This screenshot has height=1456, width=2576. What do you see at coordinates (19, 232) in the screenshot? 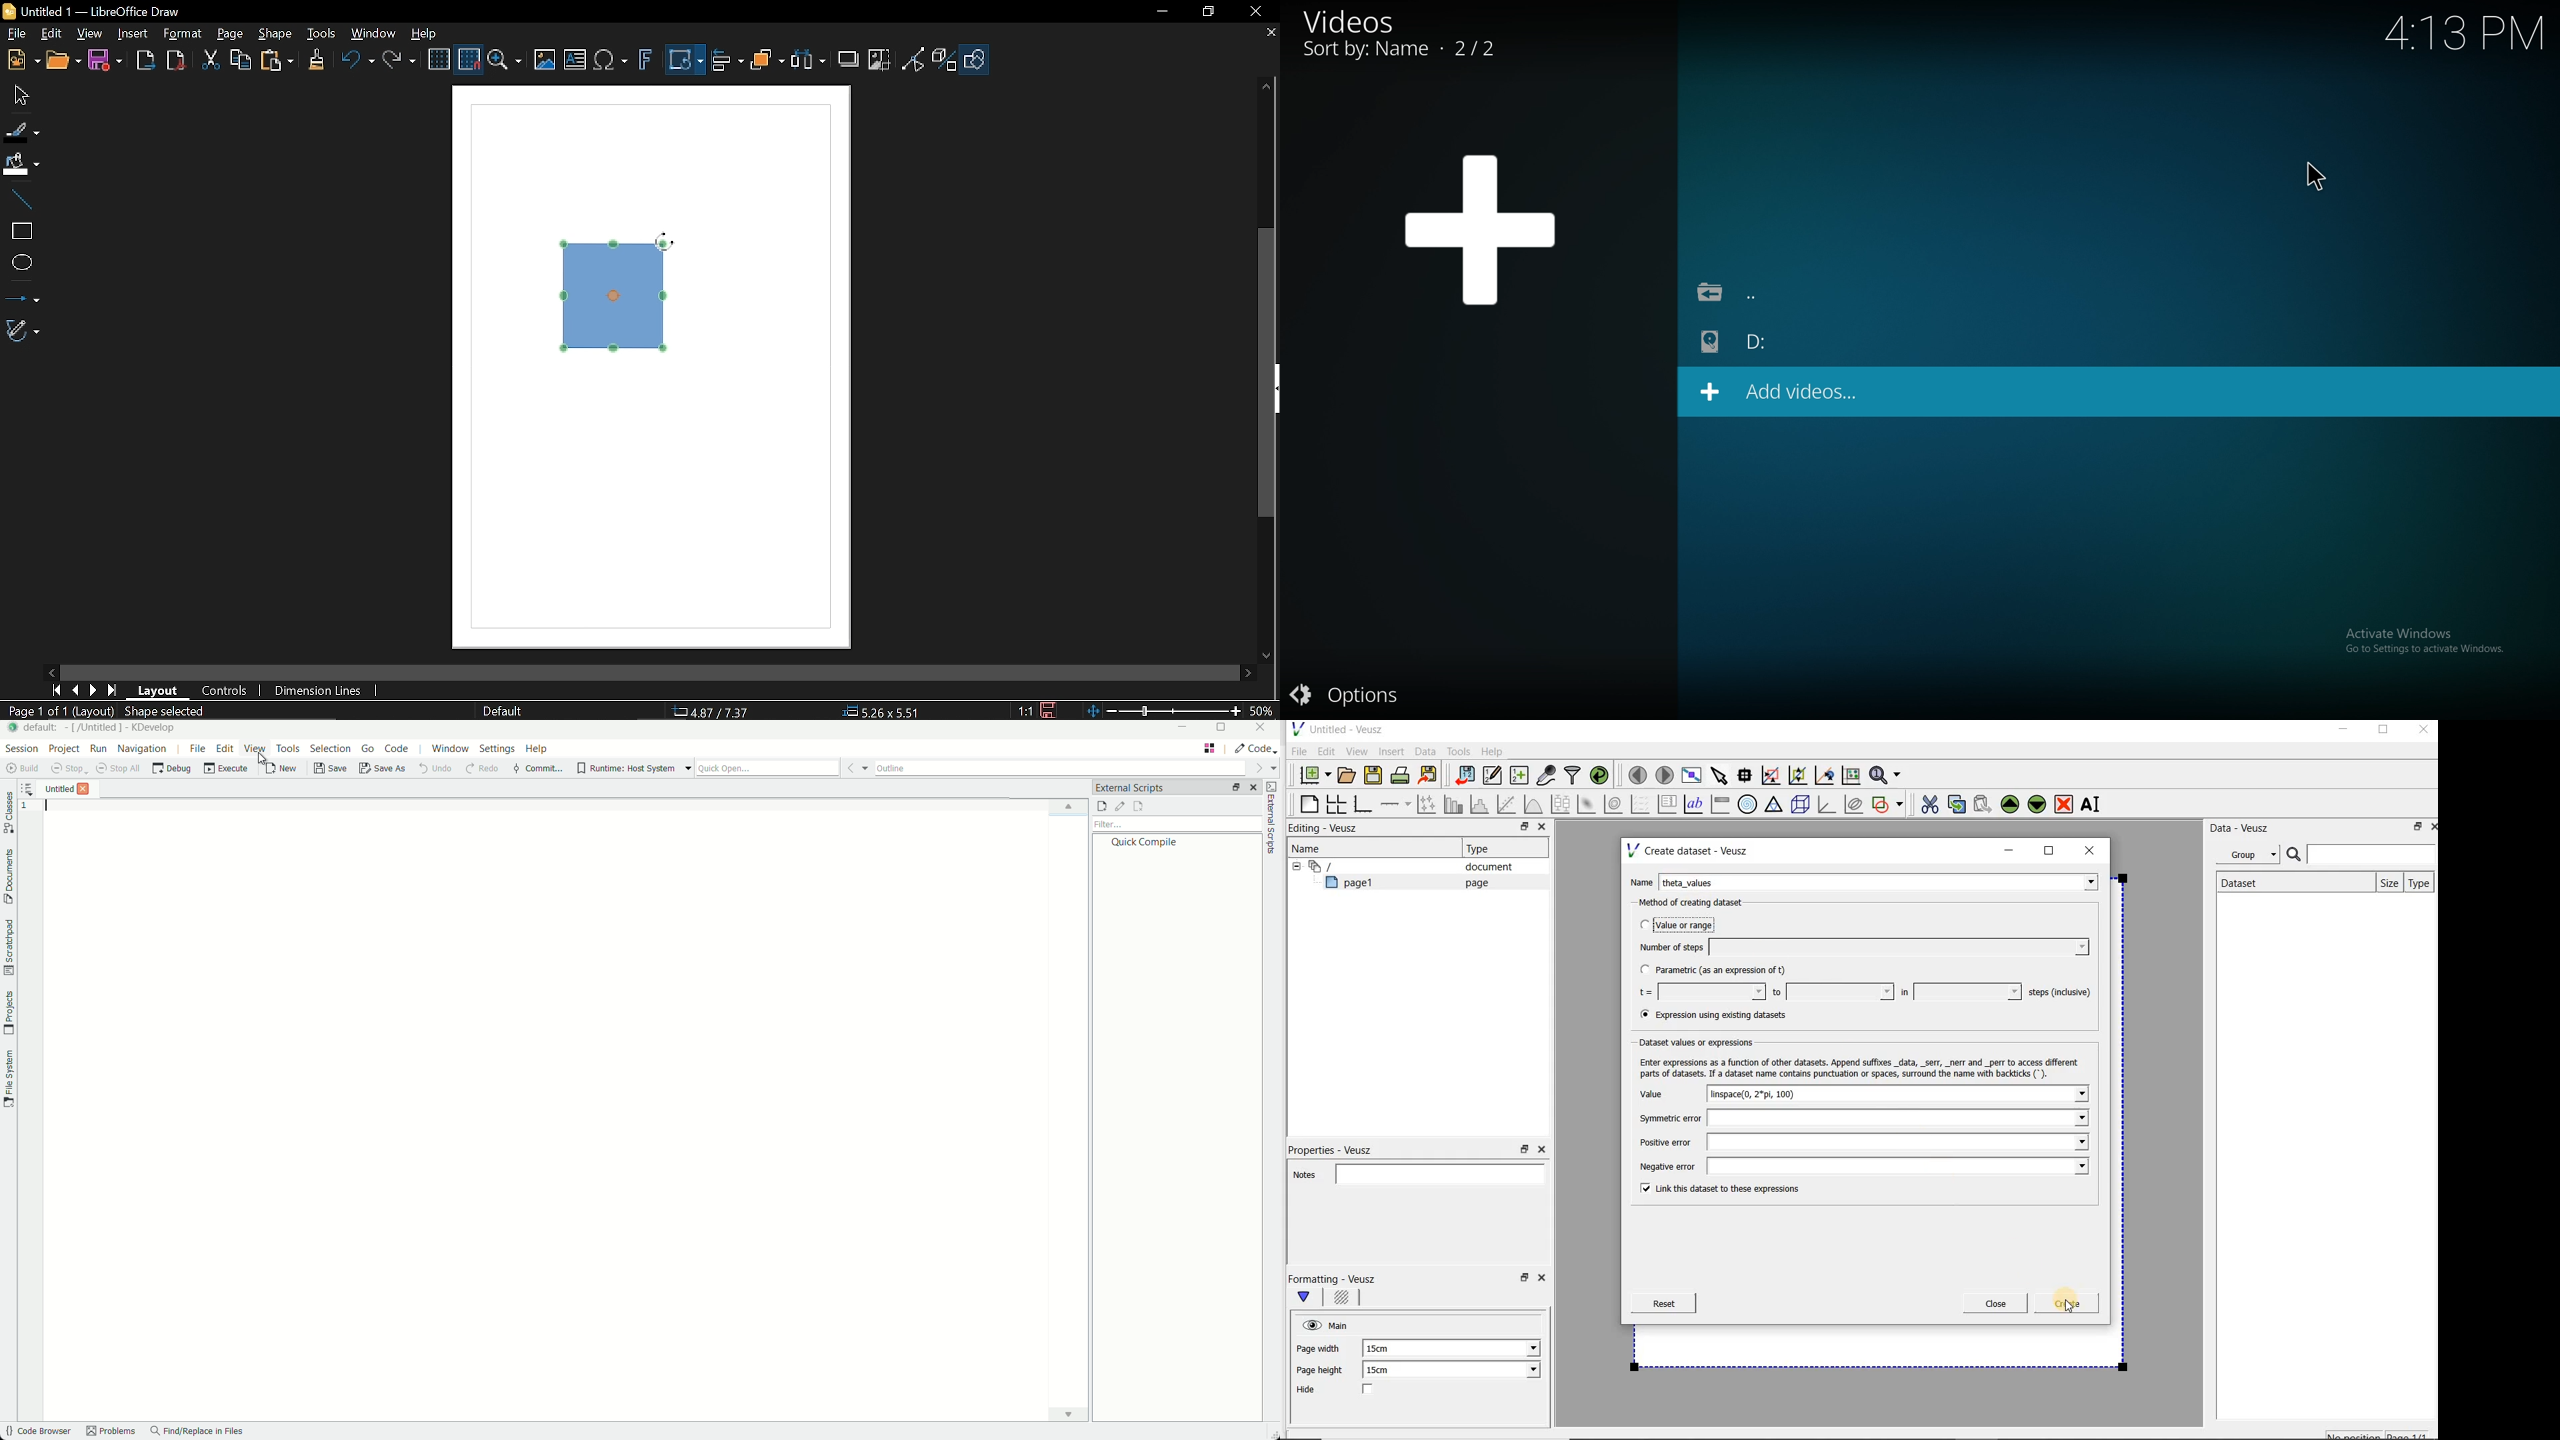
I see `rectangle` at bounding box center [19, 232].